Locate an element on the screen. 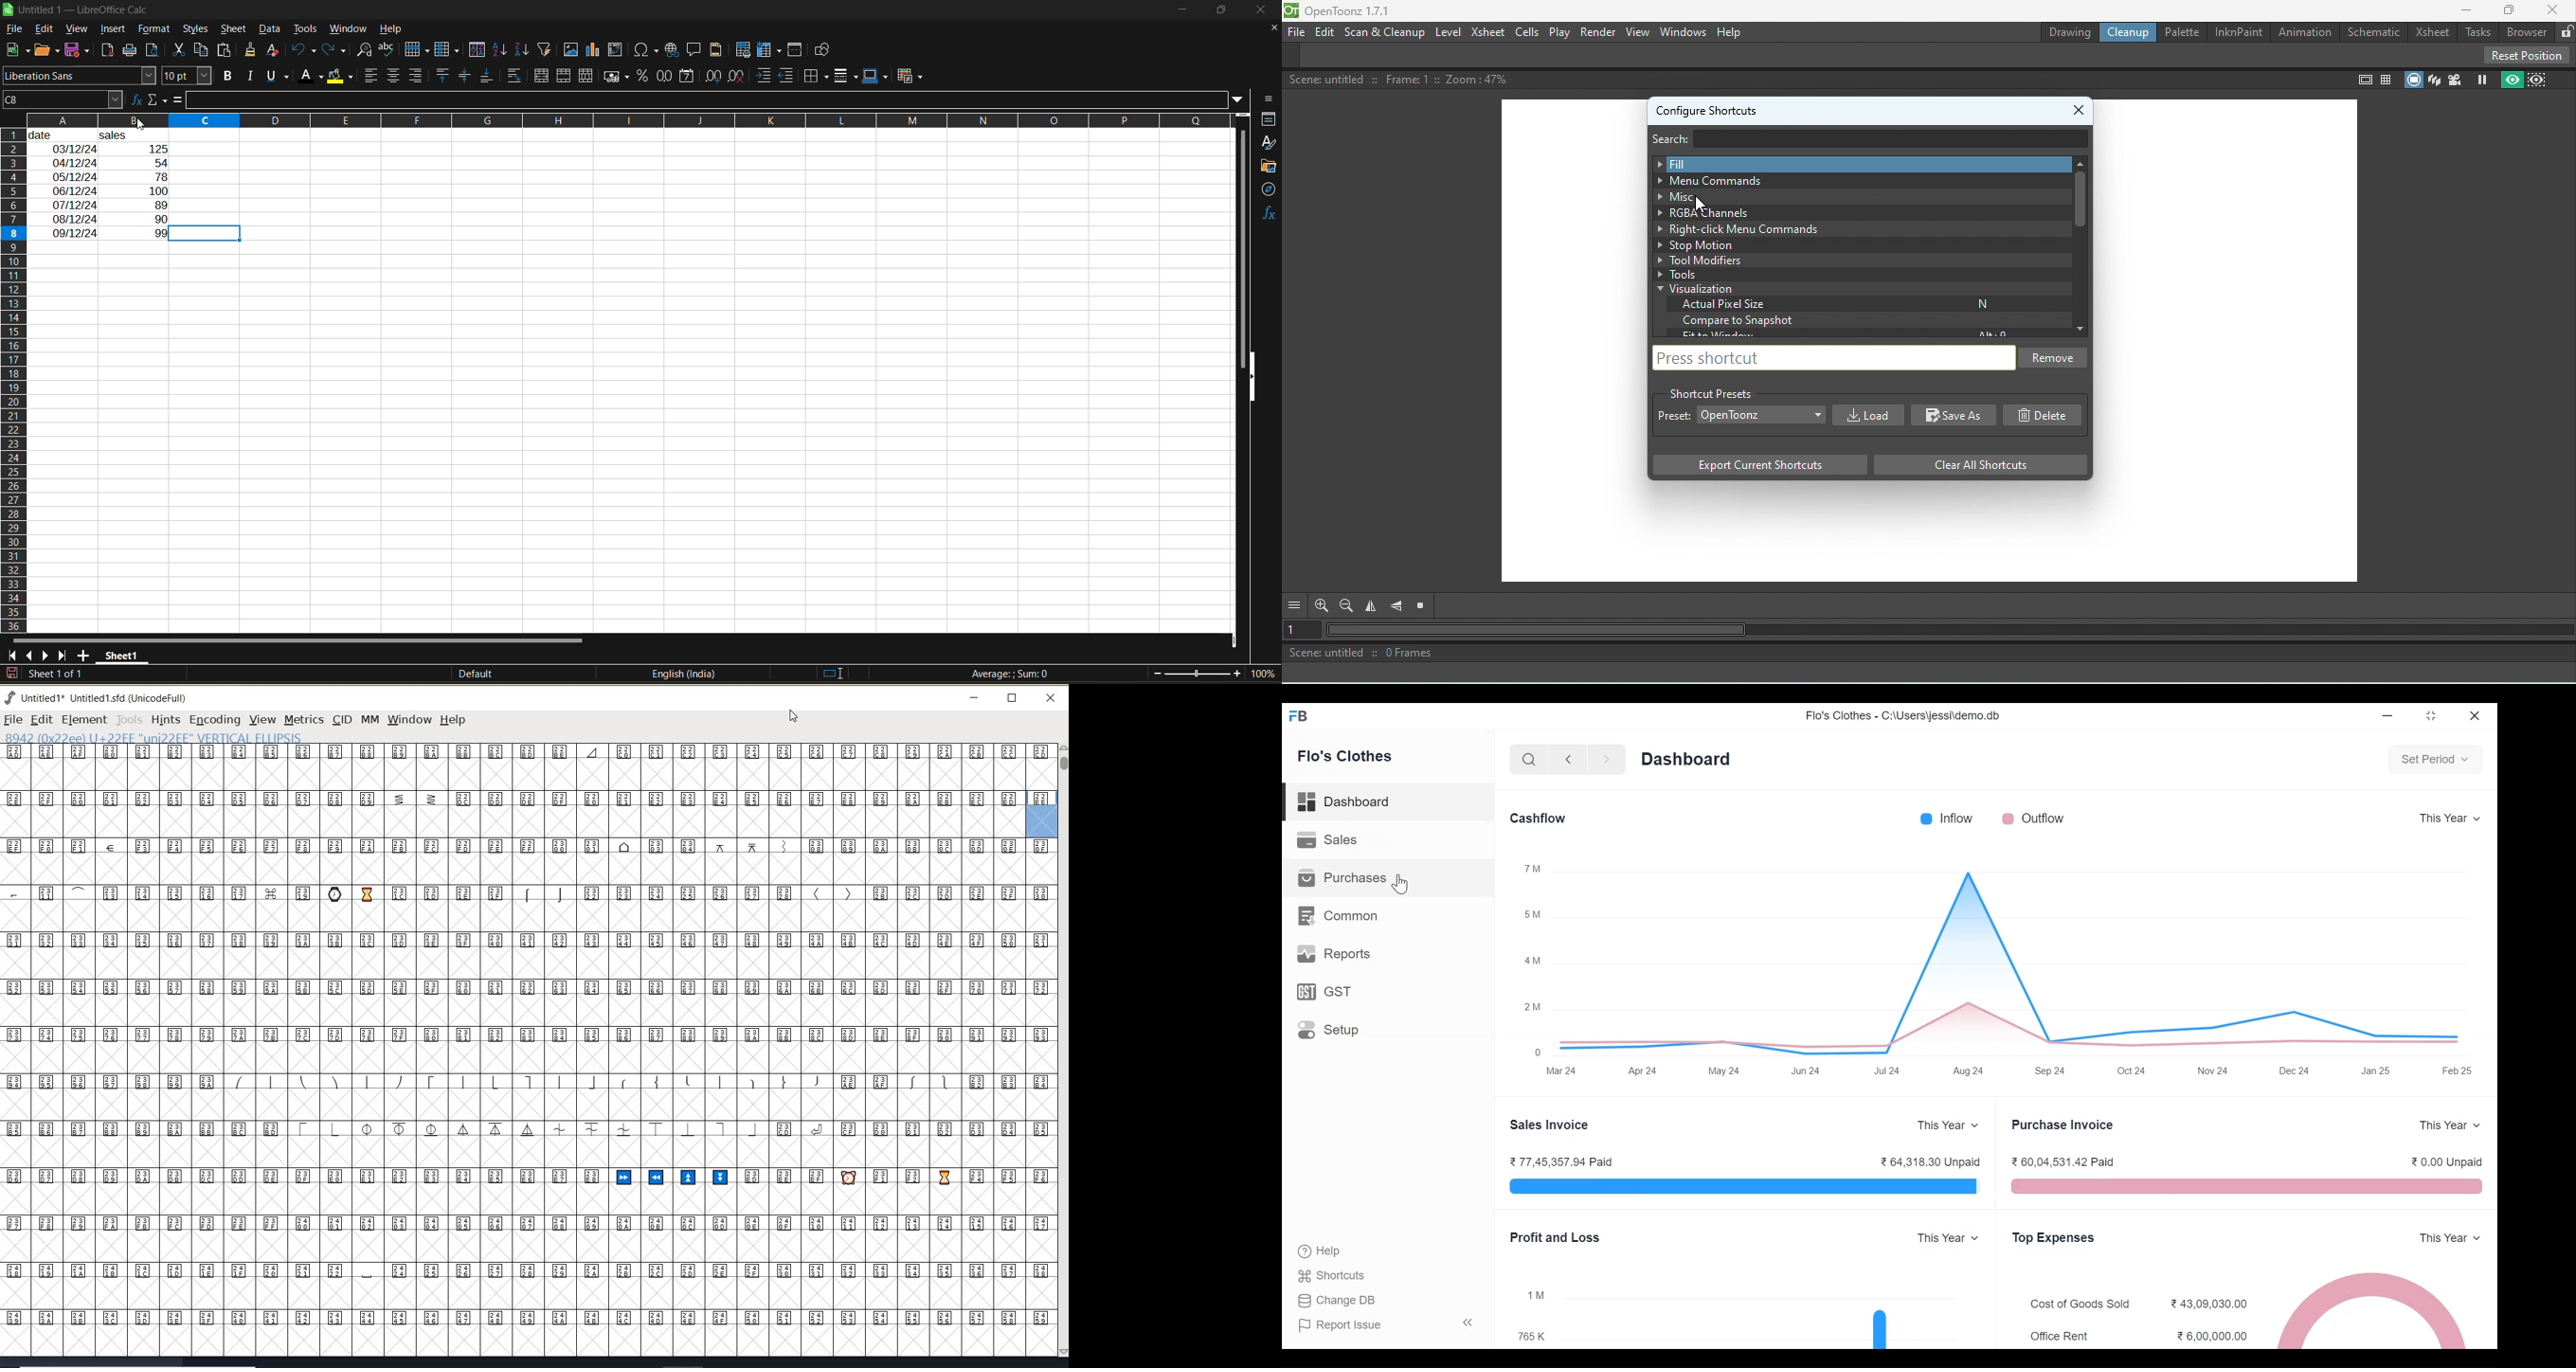 This screenshot has height=1372, width=2576. Apr24 is located at coordinates (1645, 1070).